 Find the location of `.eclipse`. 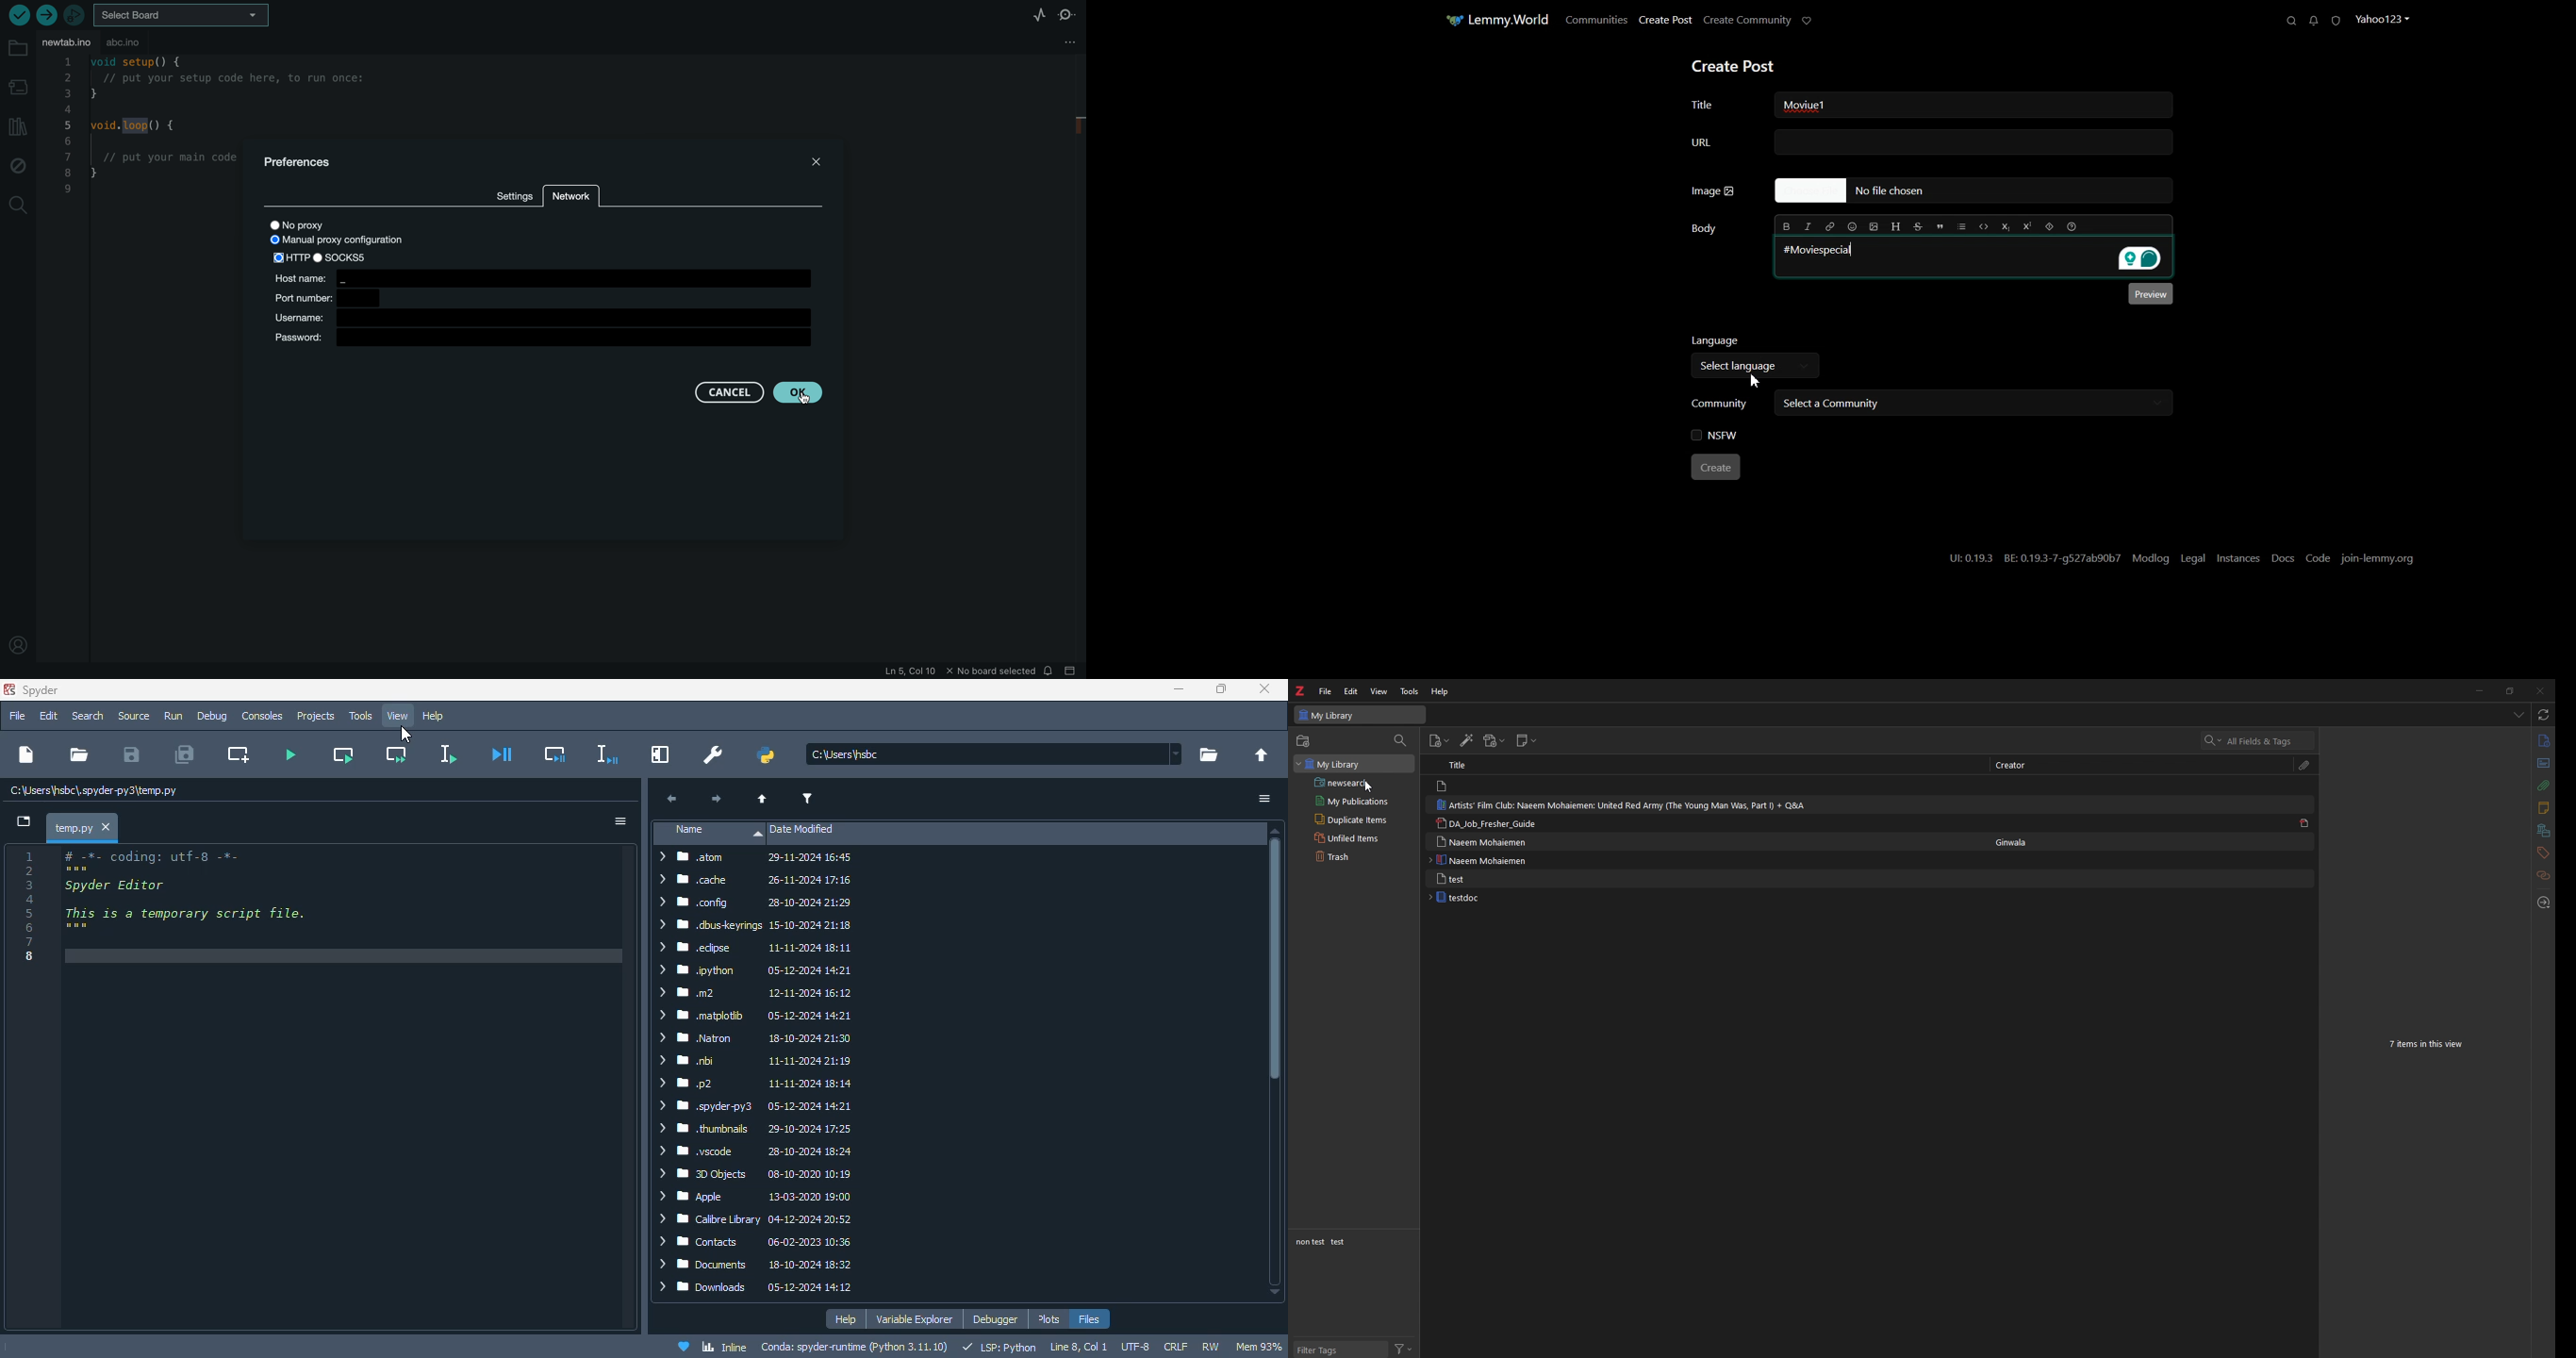

.eclipse is located at coordinates (755, 948).